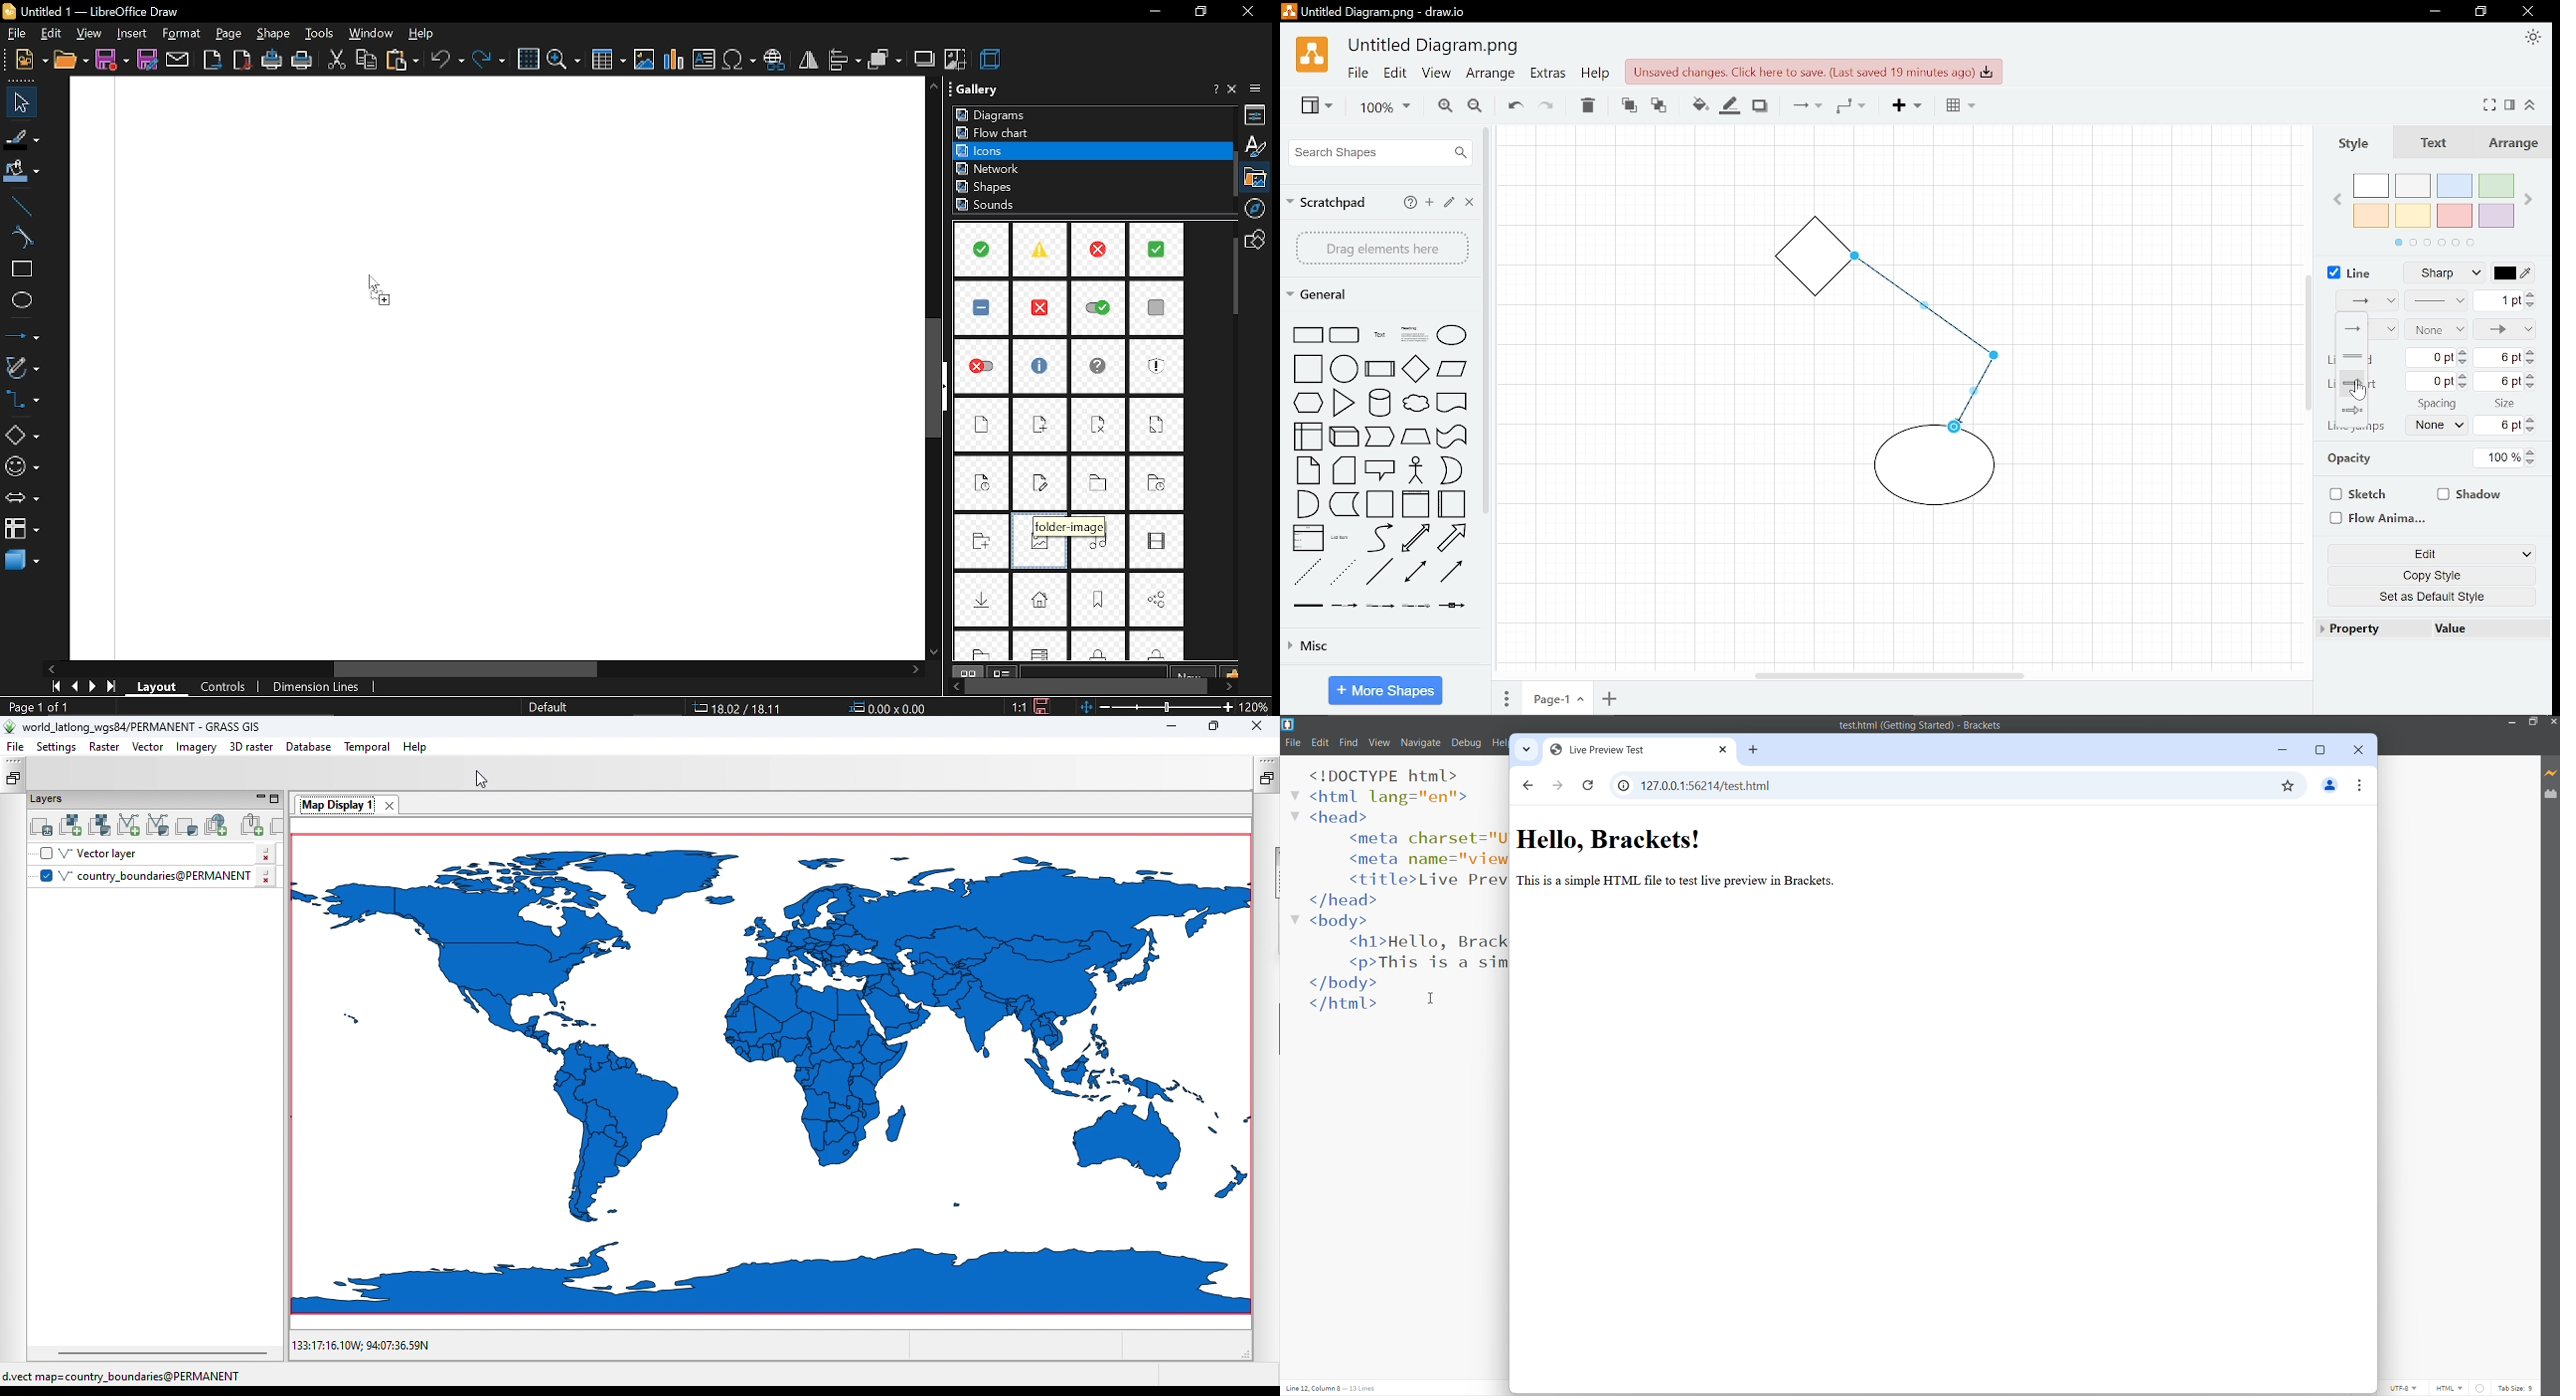 Image resolution: width=2576 pixels, height=1400 pixels. What do you see at coordinates (2506, 328) in the screenshot?
I see `Line end` at bounding box center [2506, 328].